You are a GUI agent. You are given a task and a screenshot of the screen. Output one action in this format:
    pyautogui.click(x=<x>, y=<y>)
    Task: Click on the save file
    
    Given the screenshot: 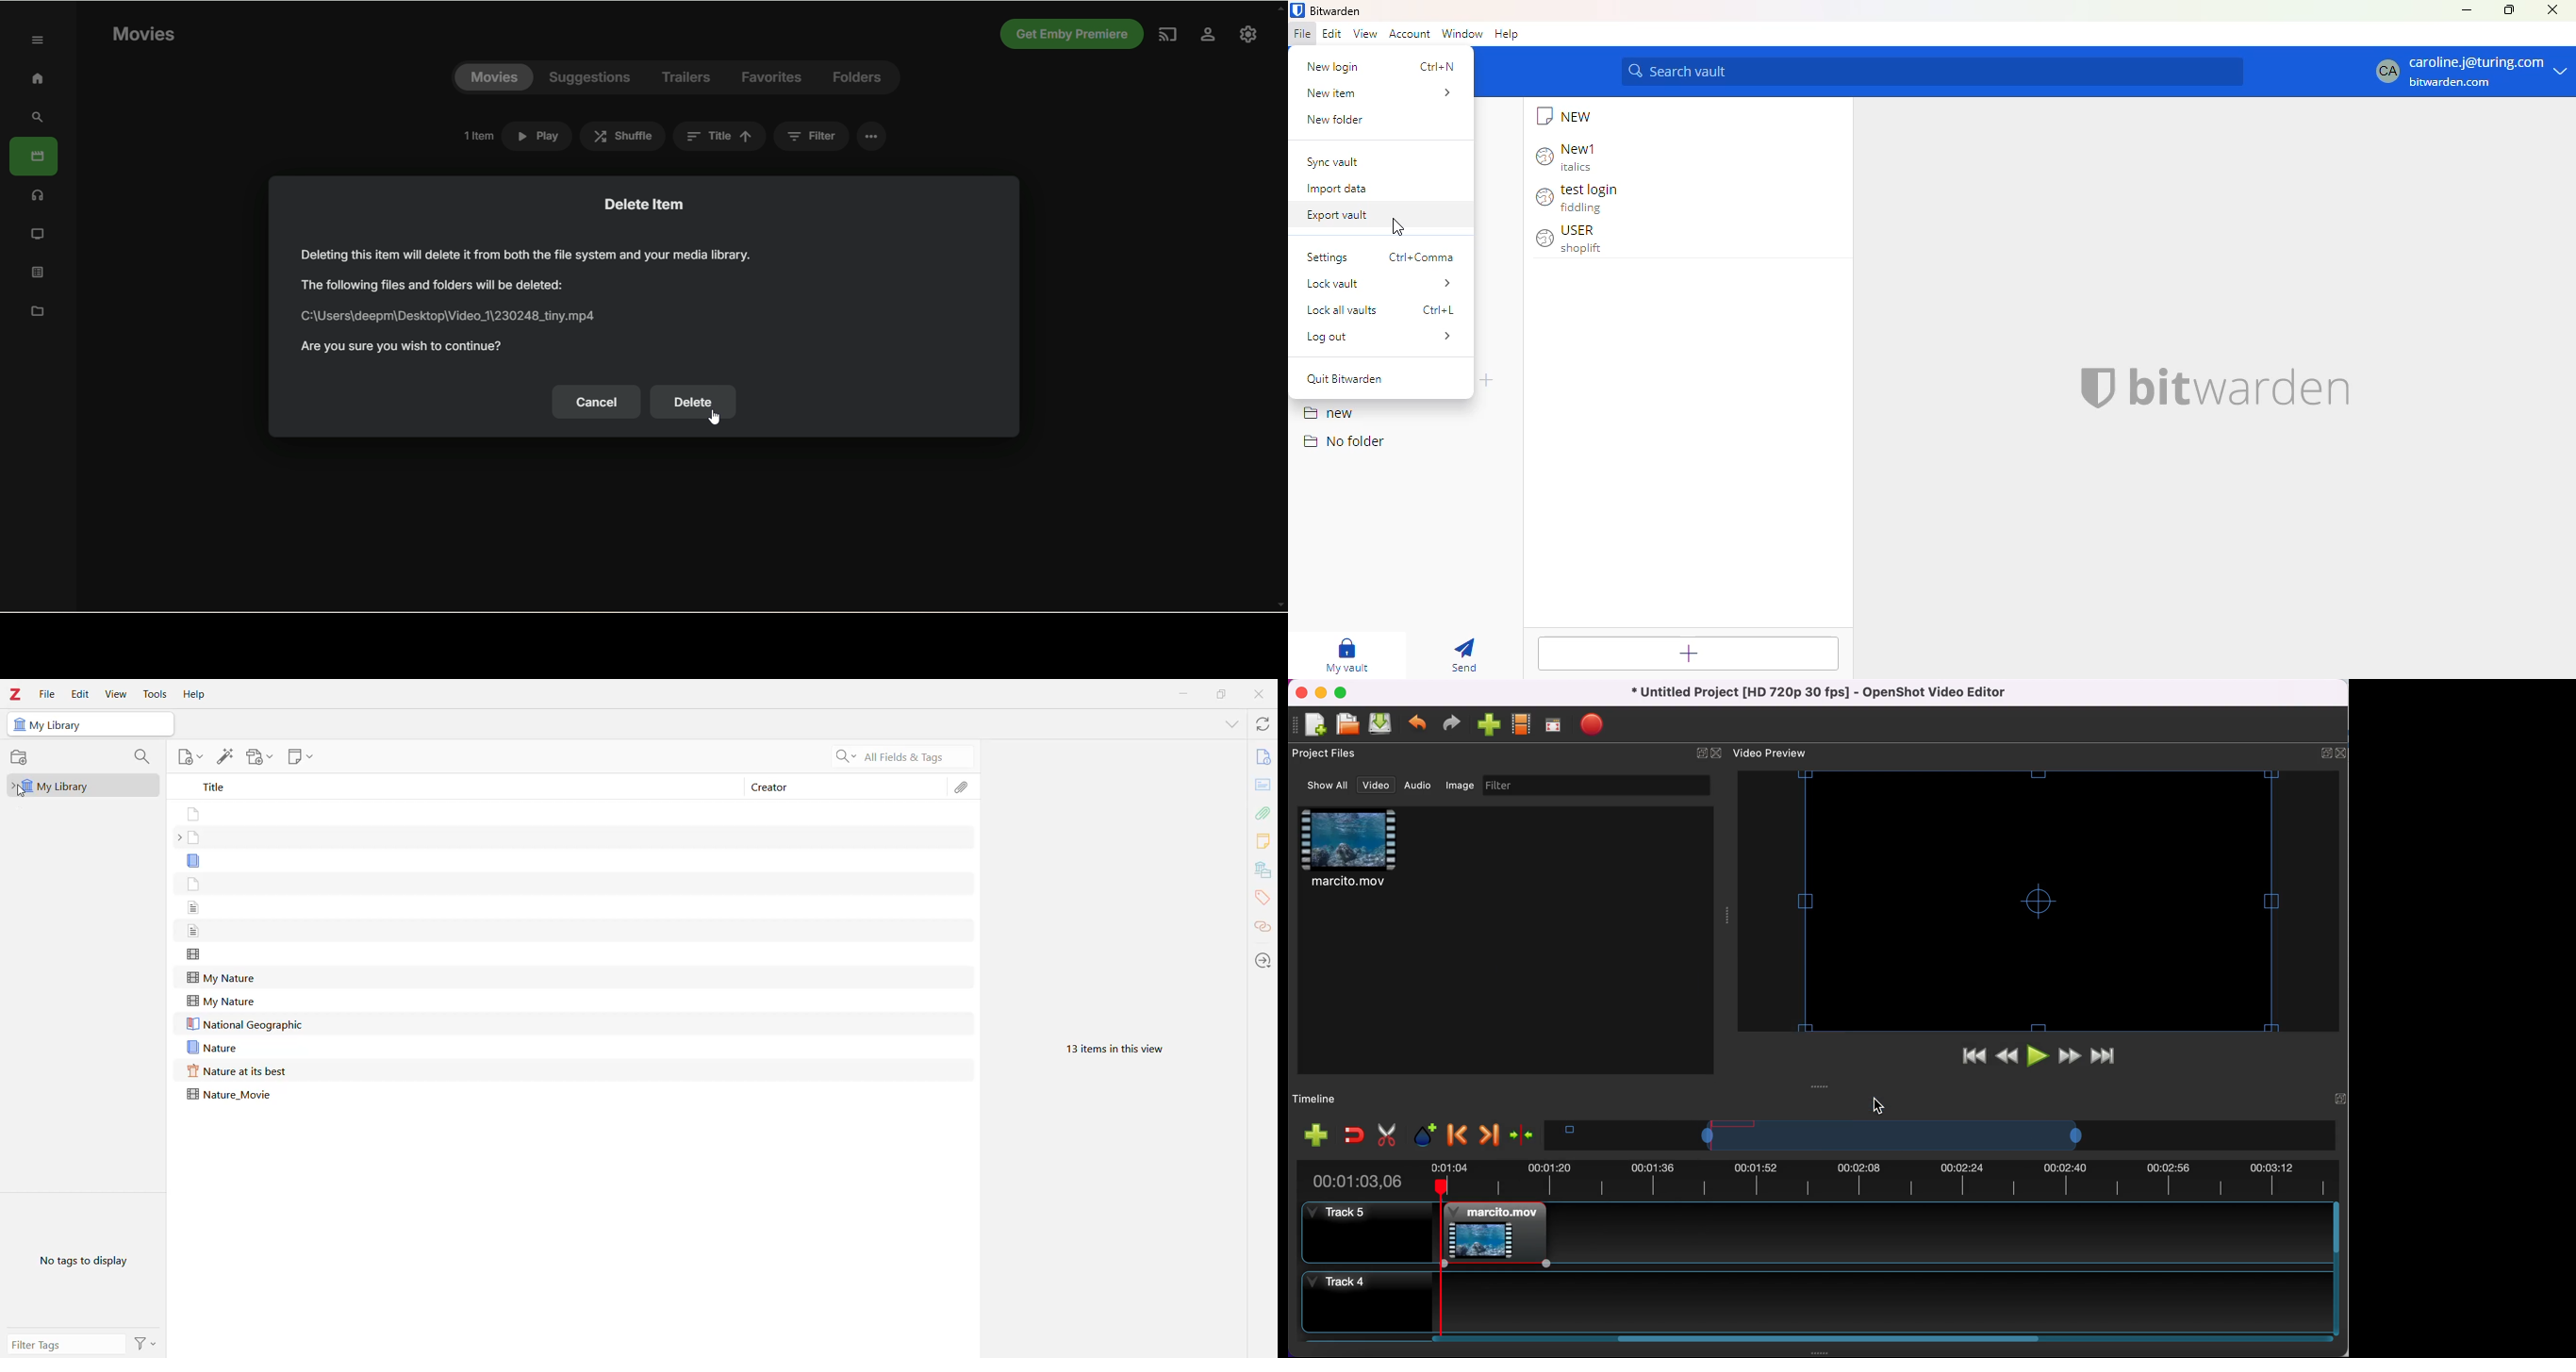 What is the action you would take?
    pyautogui.click(x=1380, y=724)
    